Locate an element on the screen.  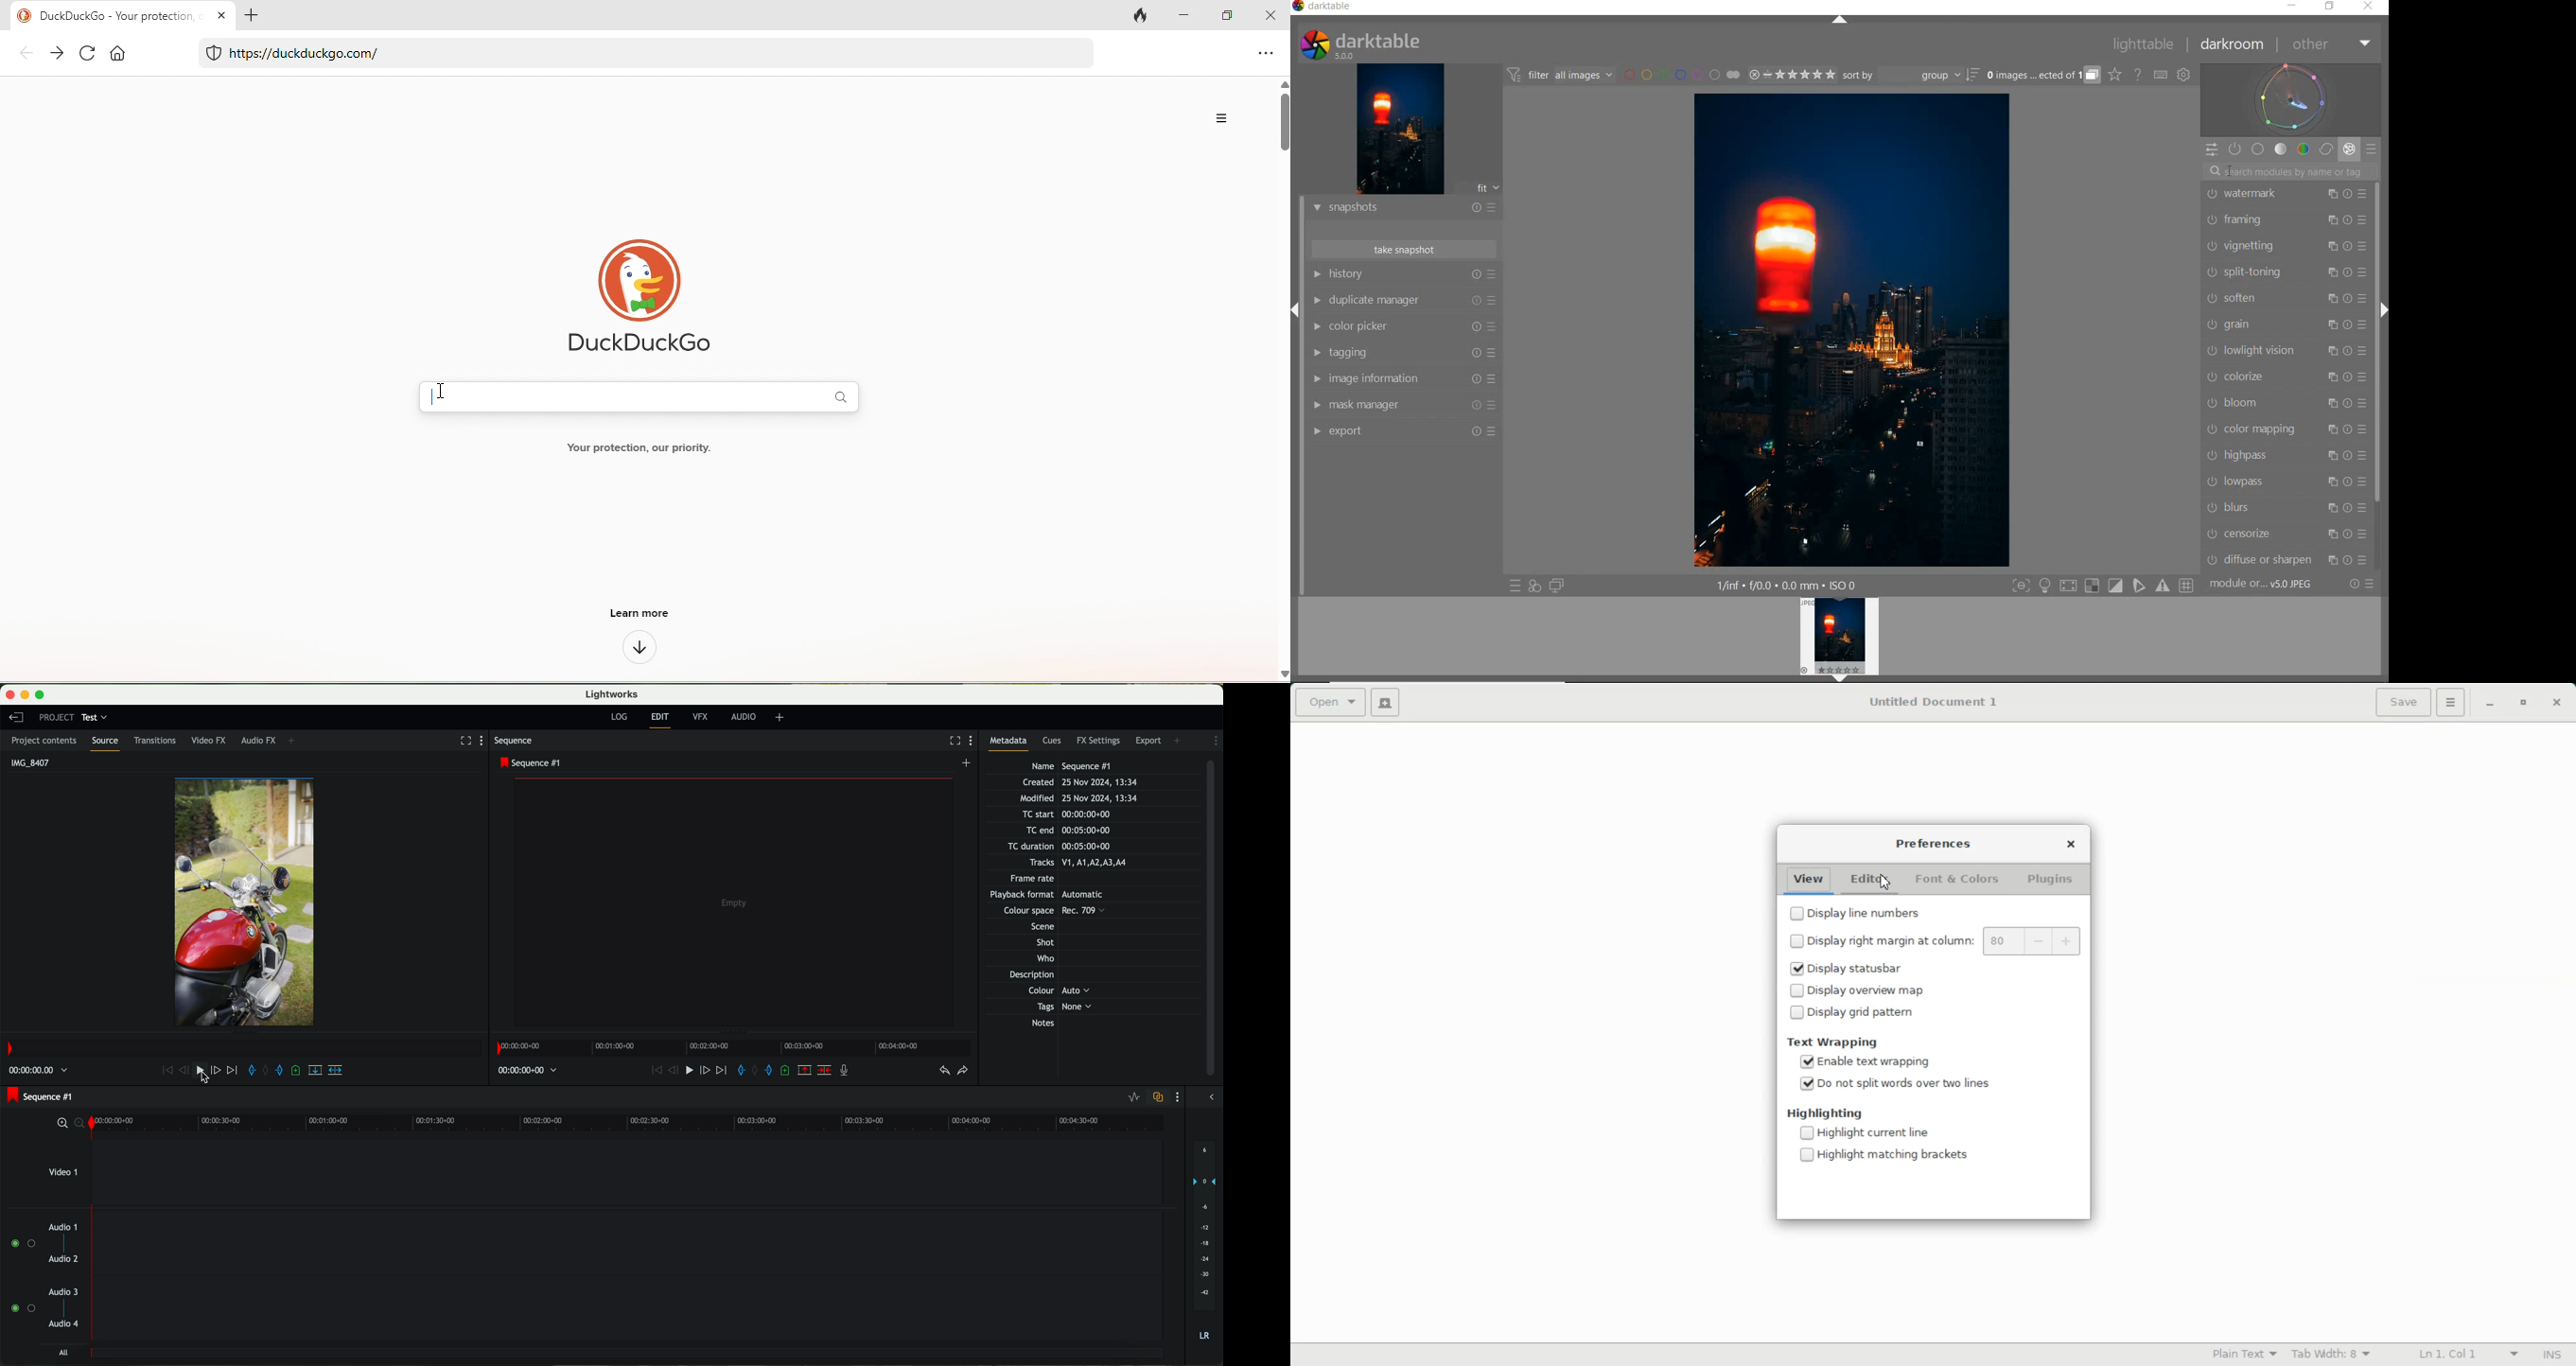
SCROLLBAR is located at coordinates (2379, 343).